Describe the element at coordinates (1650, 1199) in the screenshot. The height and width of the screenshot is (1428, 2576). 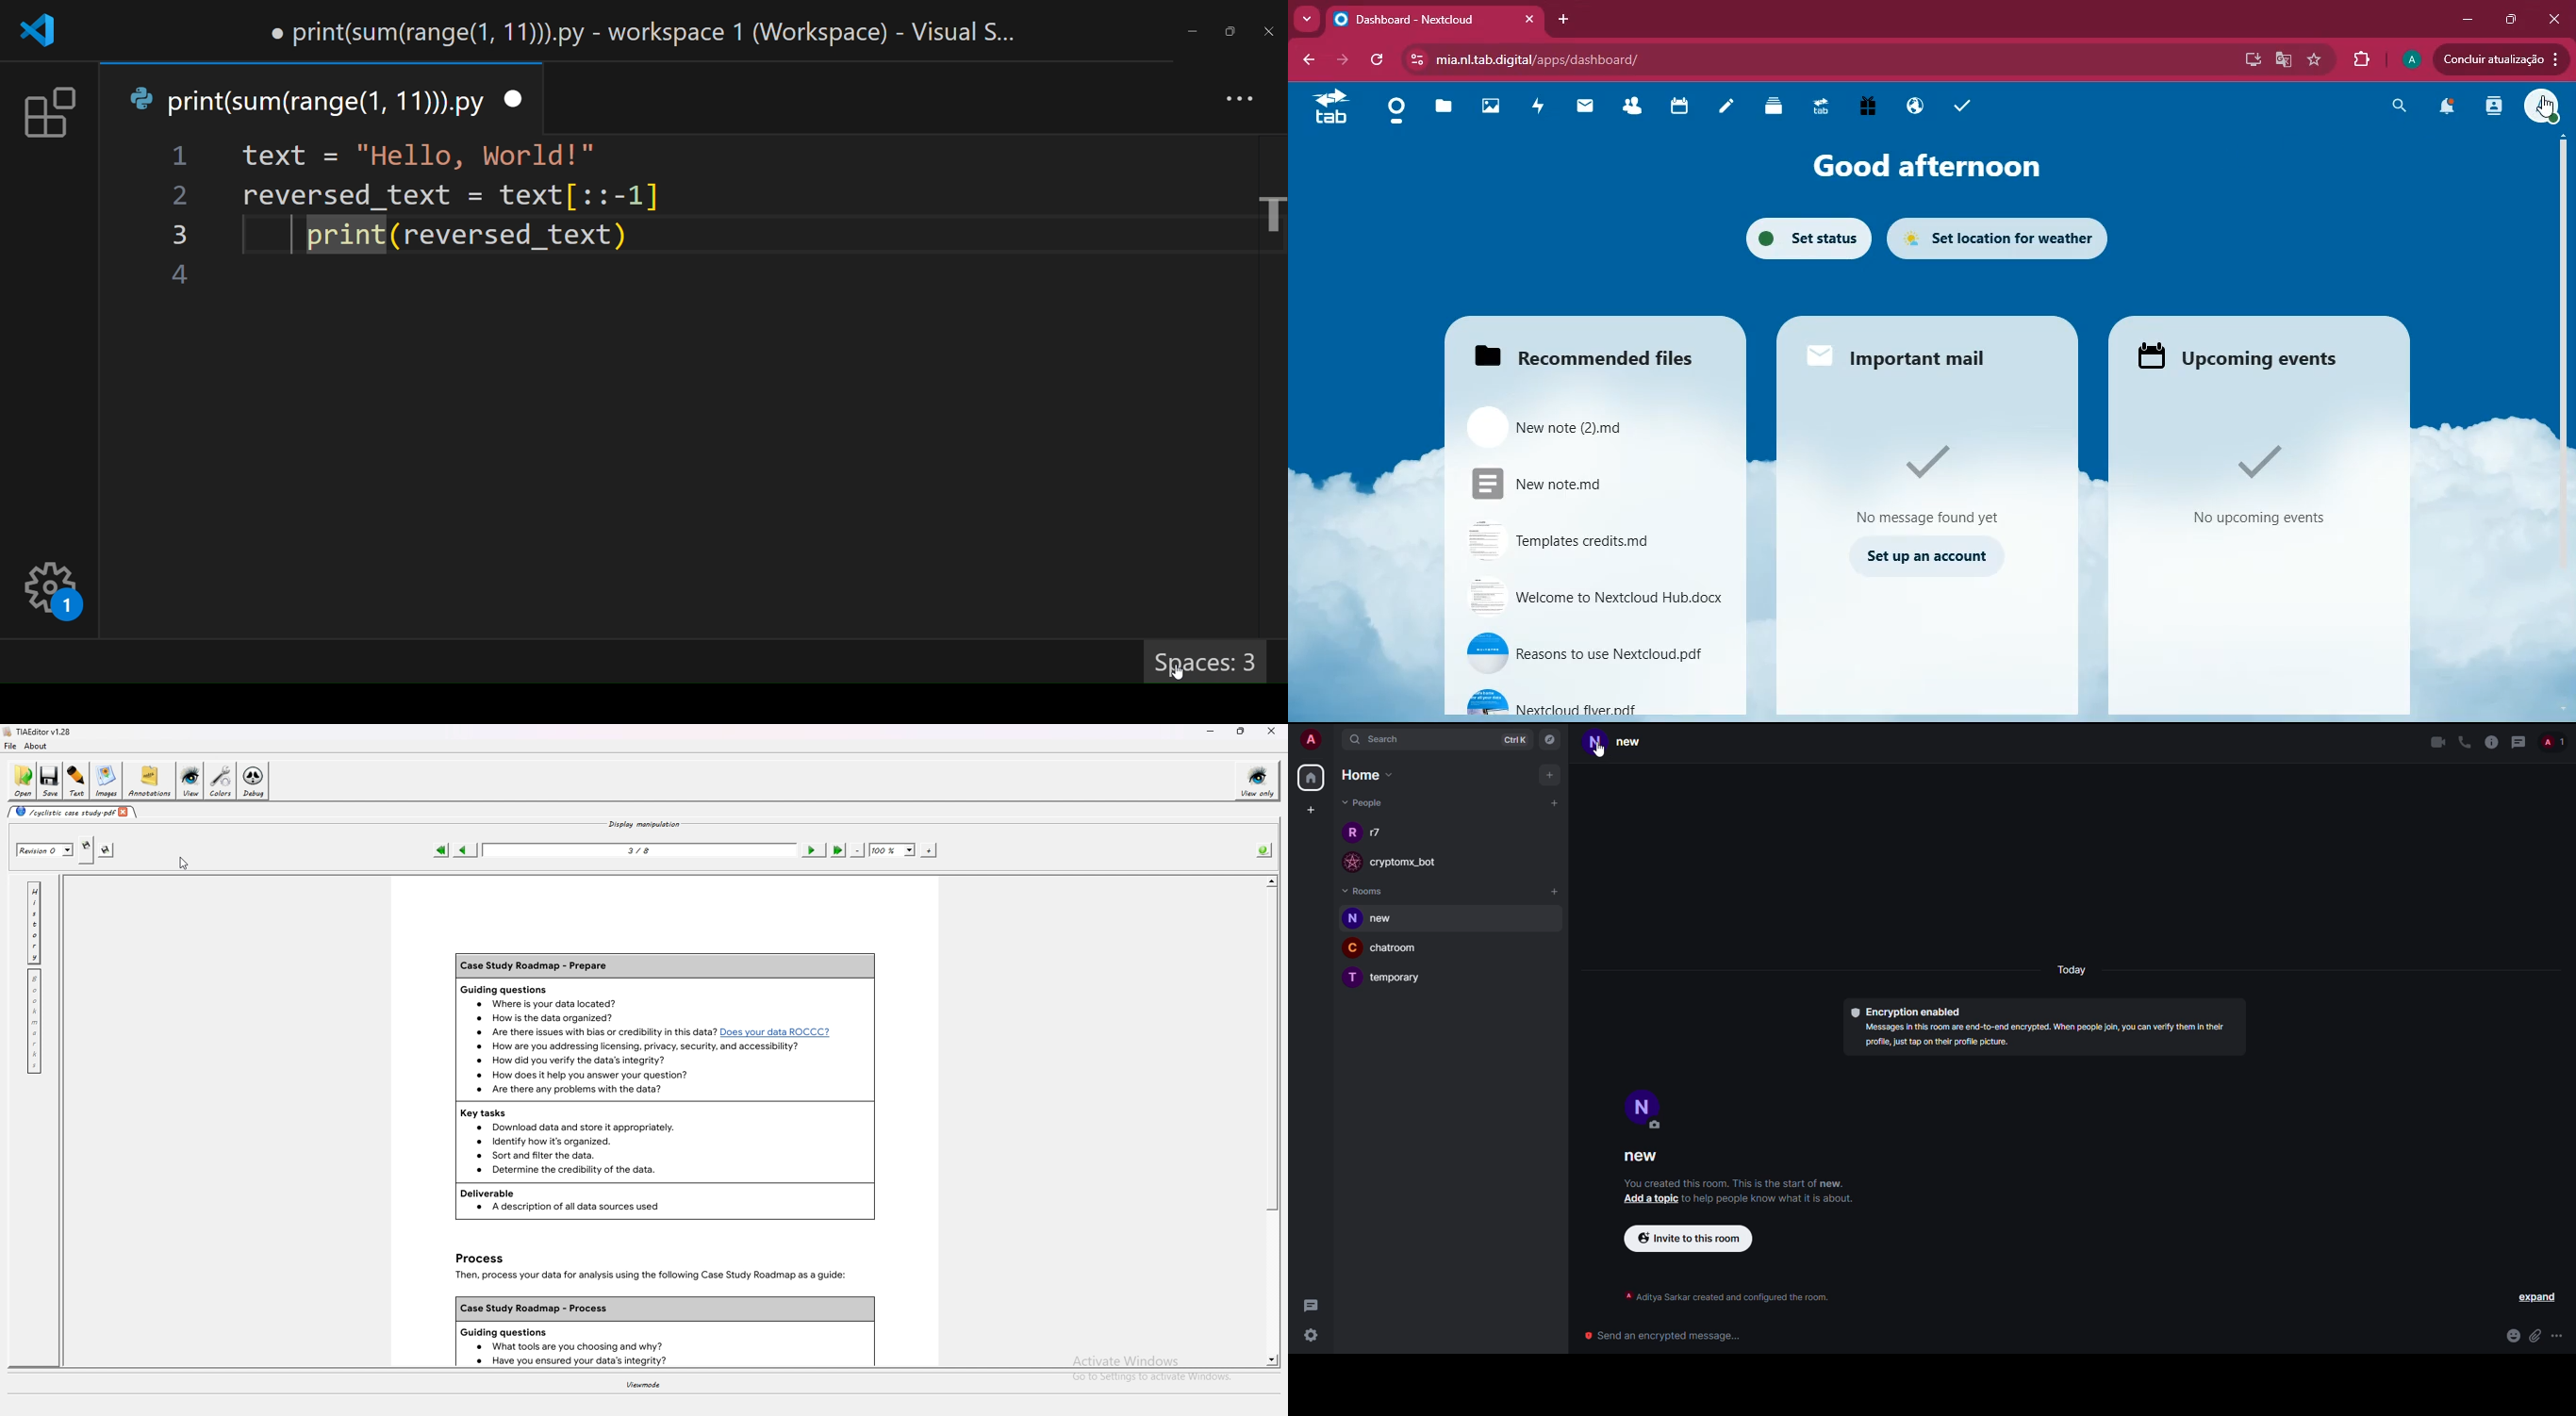
I see `add topic` at that location.